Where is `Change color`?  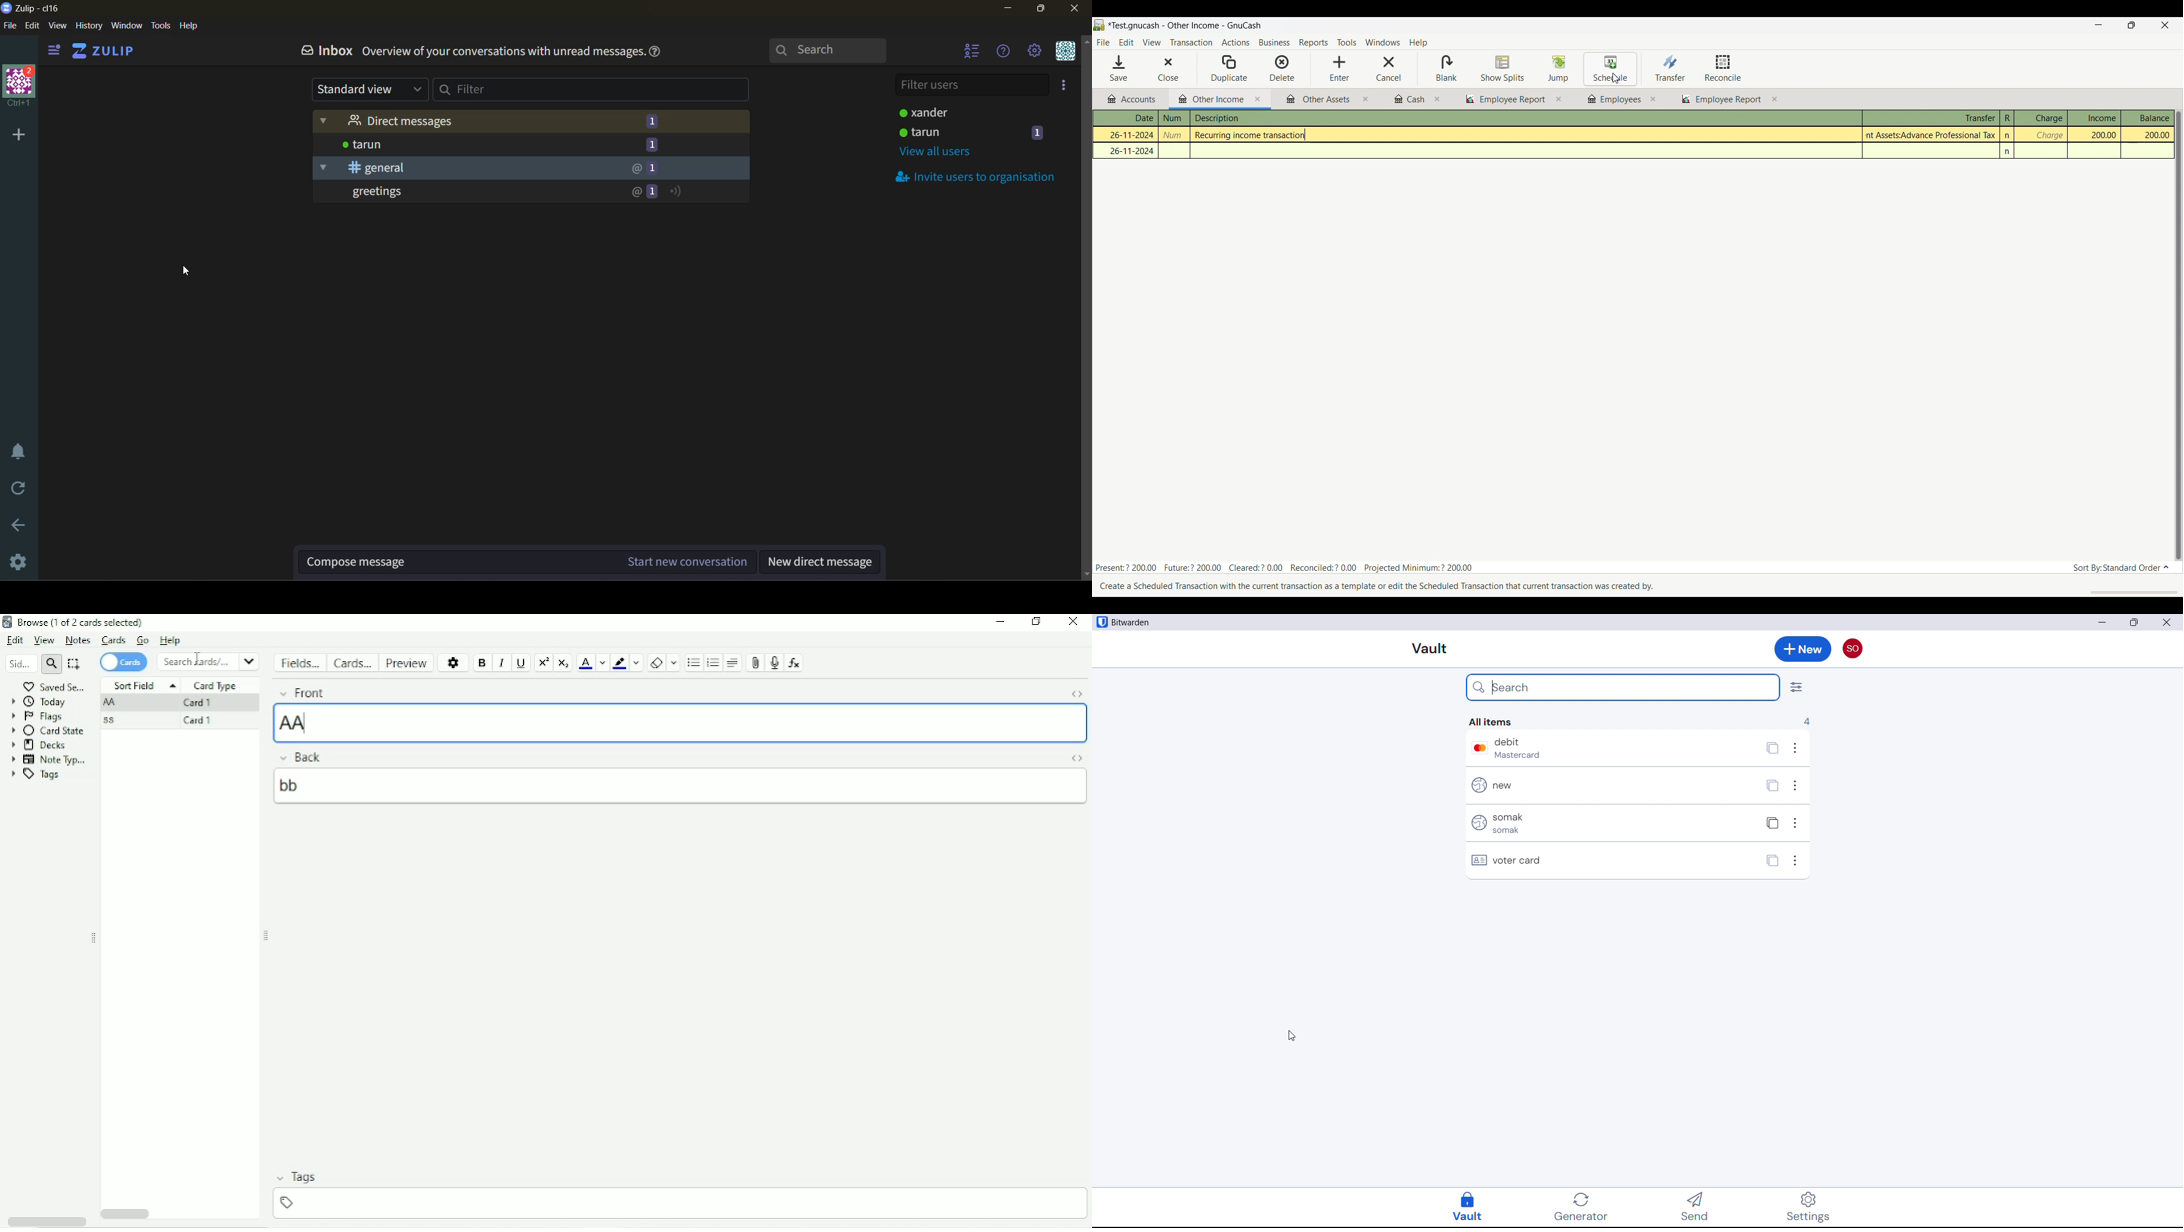
Change color is located at coordinates (638, 663).